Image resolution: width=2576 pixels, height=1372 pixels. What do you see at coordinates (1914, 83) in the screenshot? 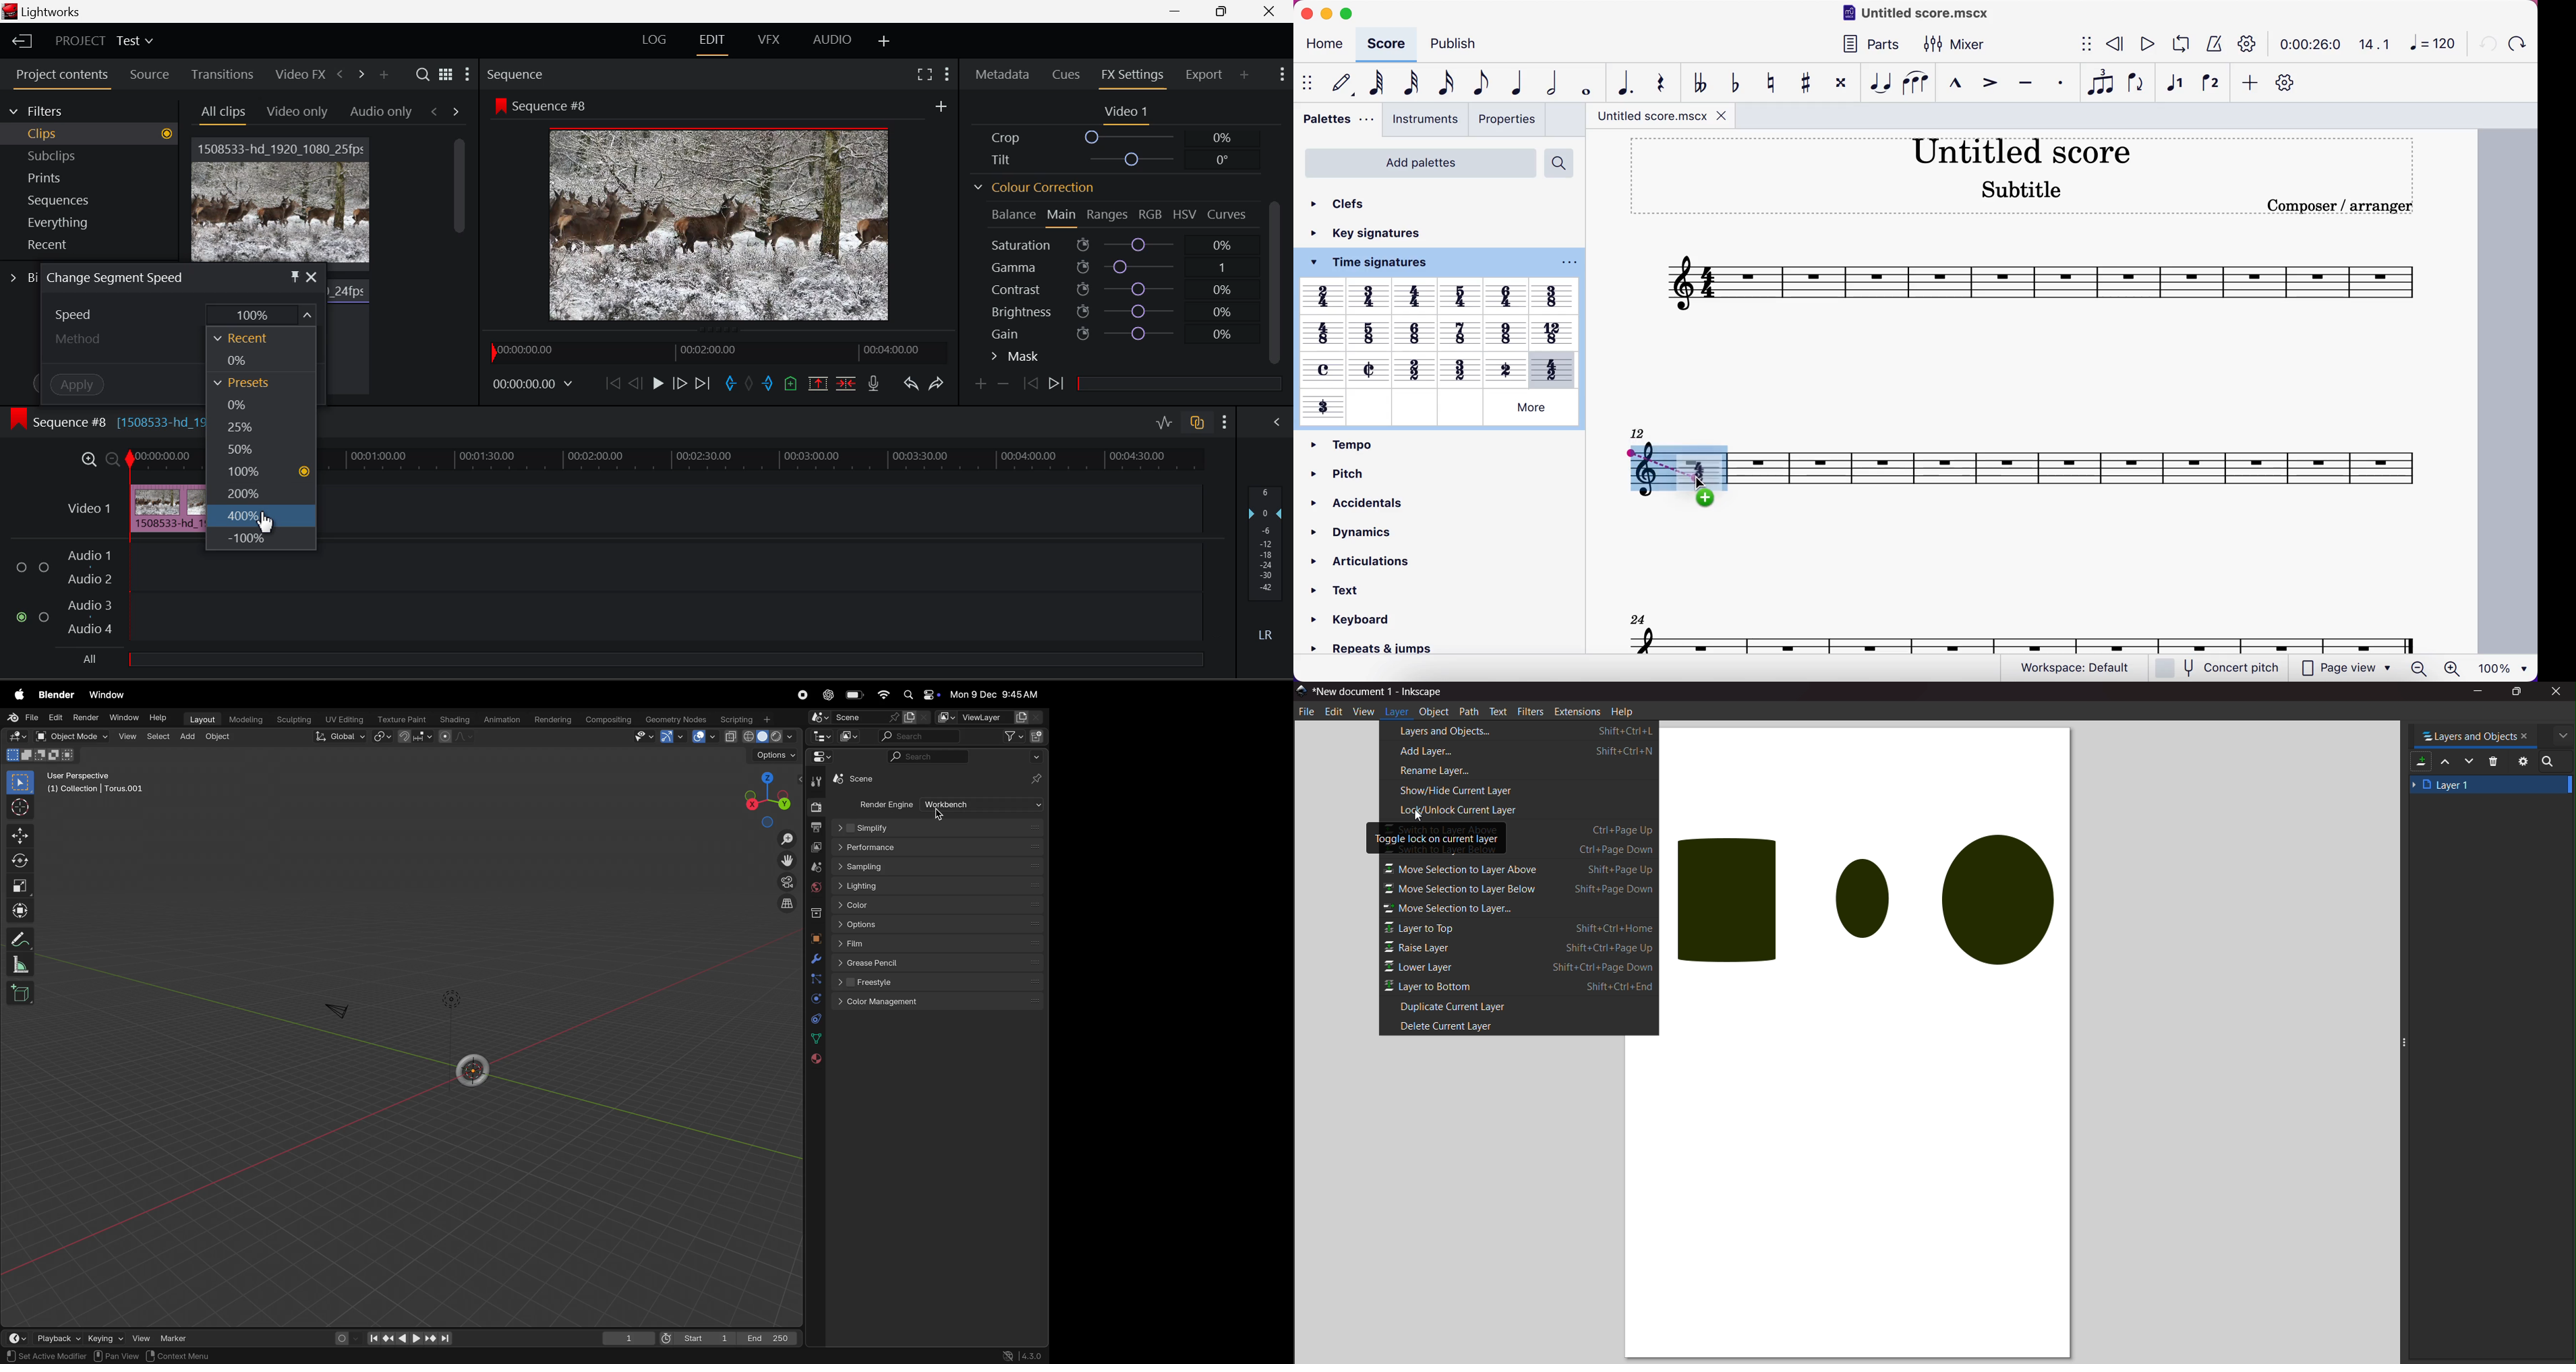
I see `slur` at bounding box center [1914, 83].